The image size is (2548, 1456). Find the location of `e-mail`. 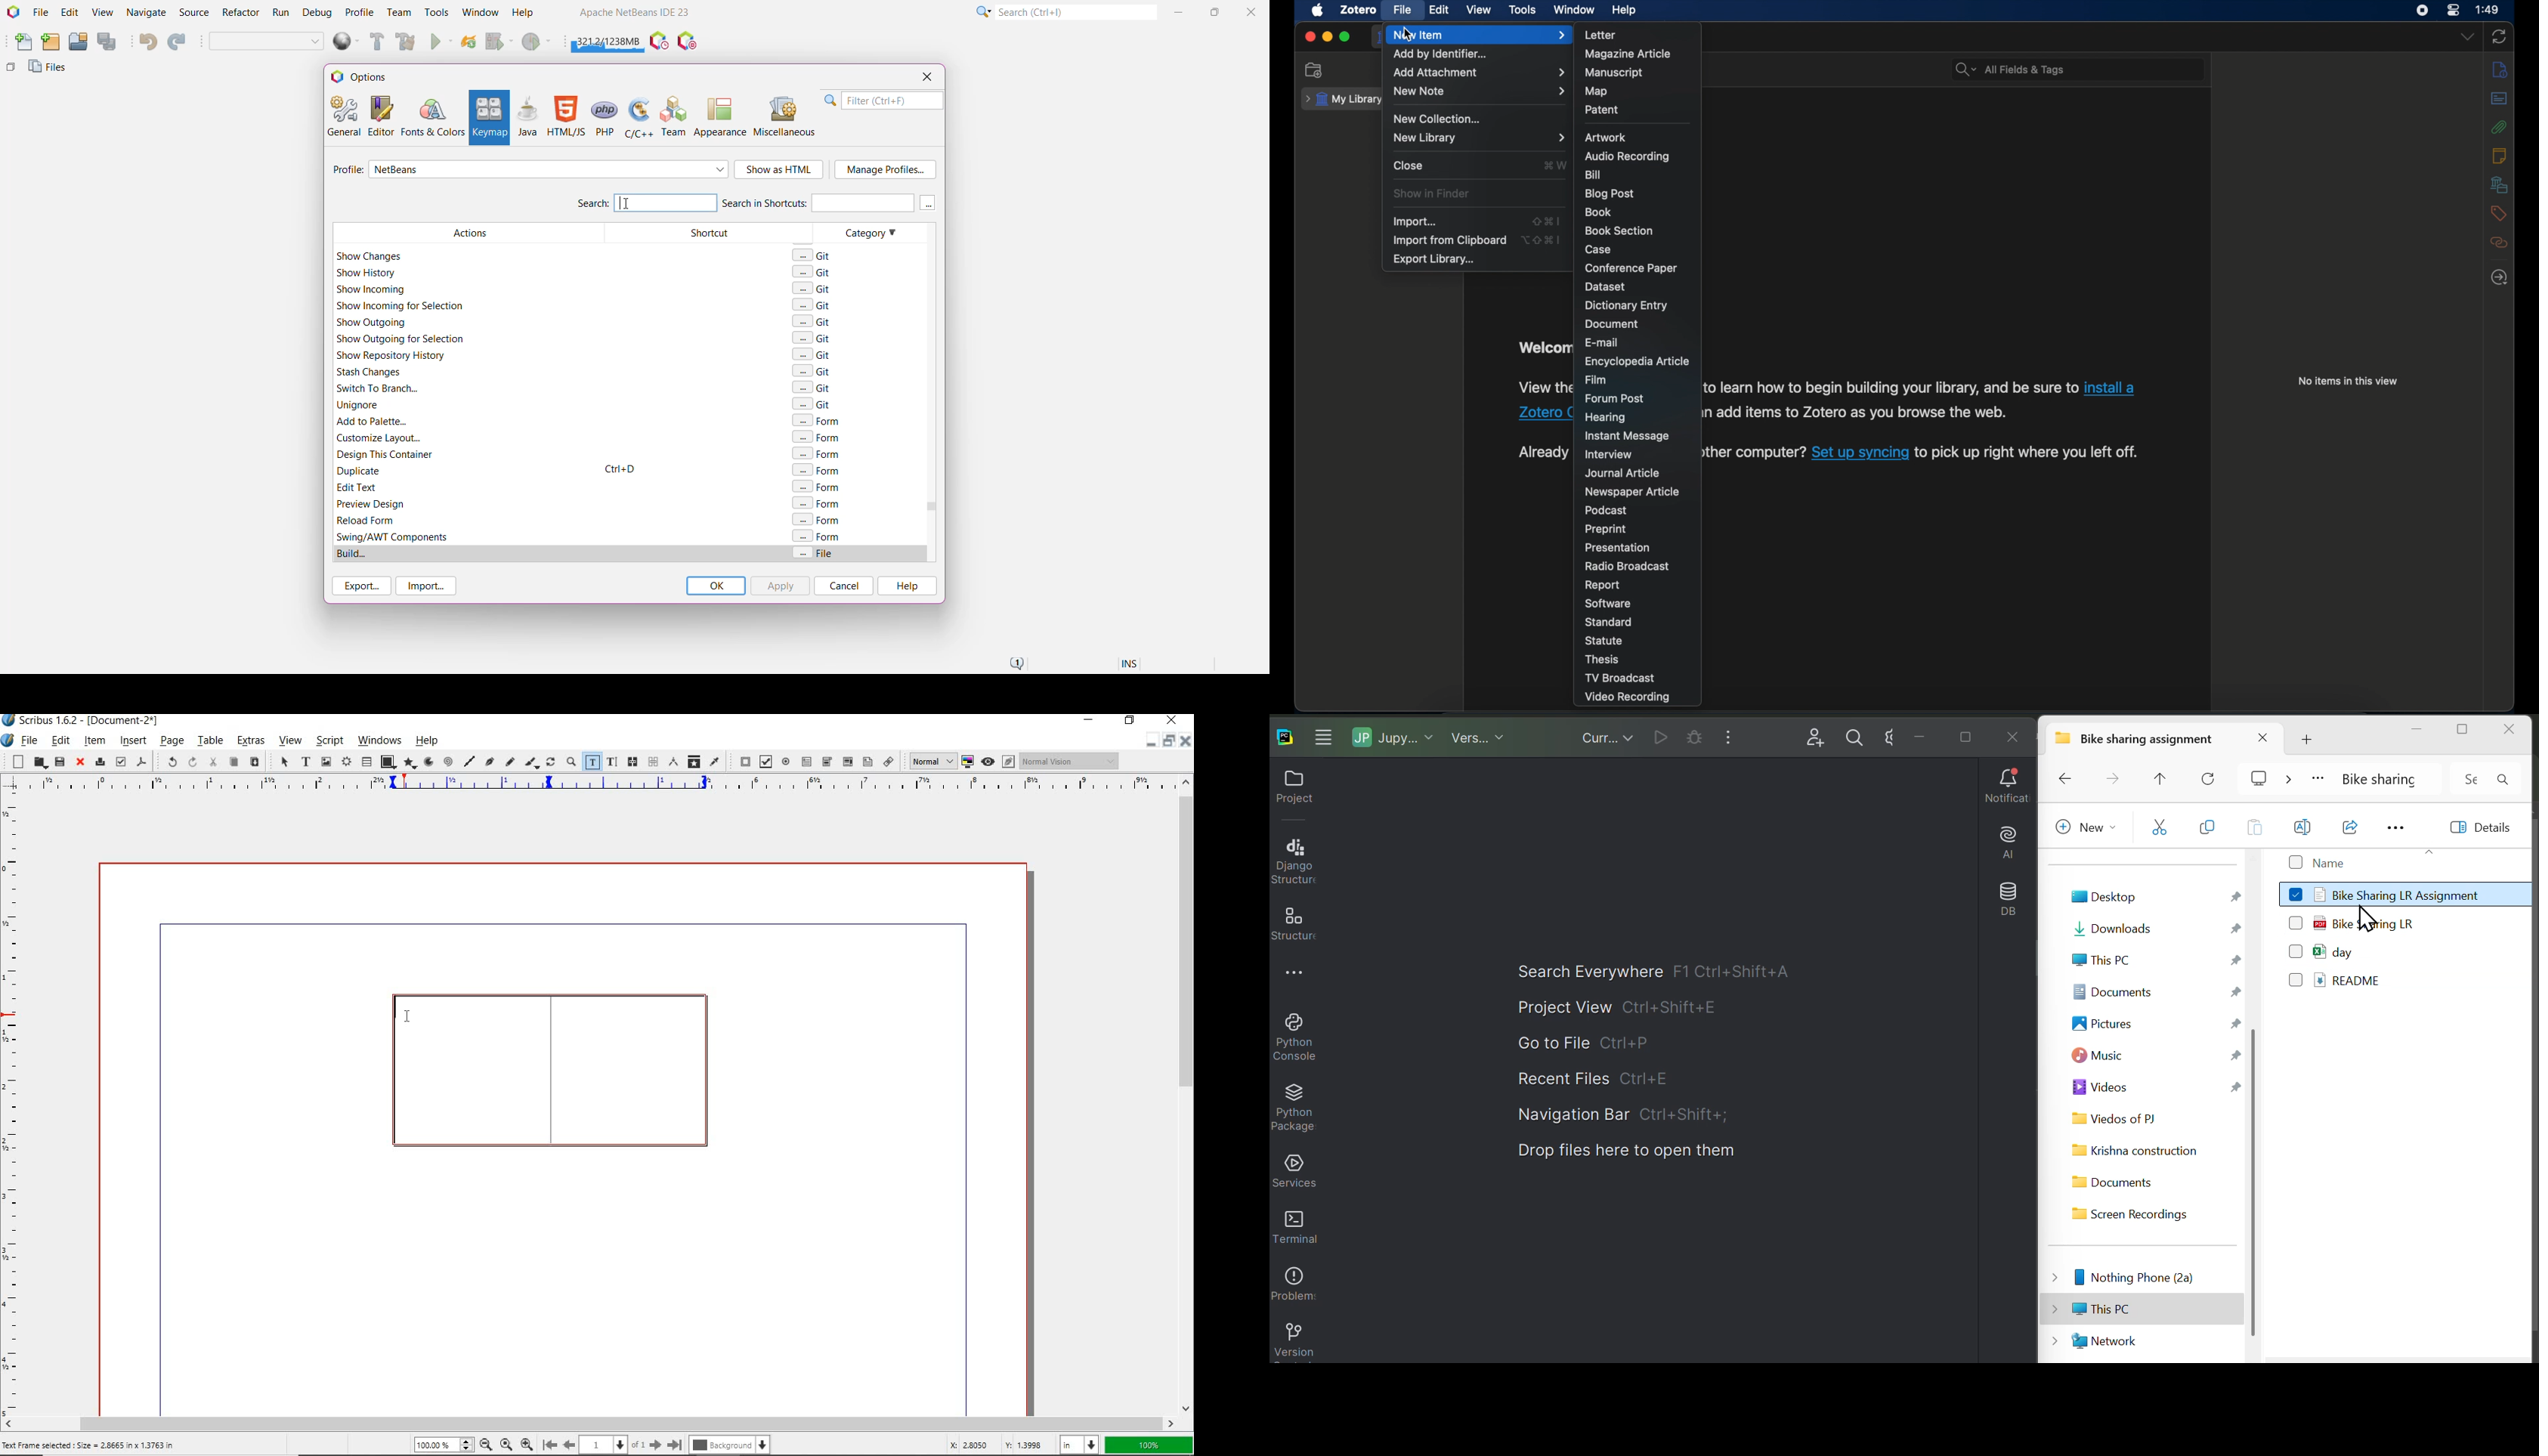

e-mail is located at coordinates (1603, 342).